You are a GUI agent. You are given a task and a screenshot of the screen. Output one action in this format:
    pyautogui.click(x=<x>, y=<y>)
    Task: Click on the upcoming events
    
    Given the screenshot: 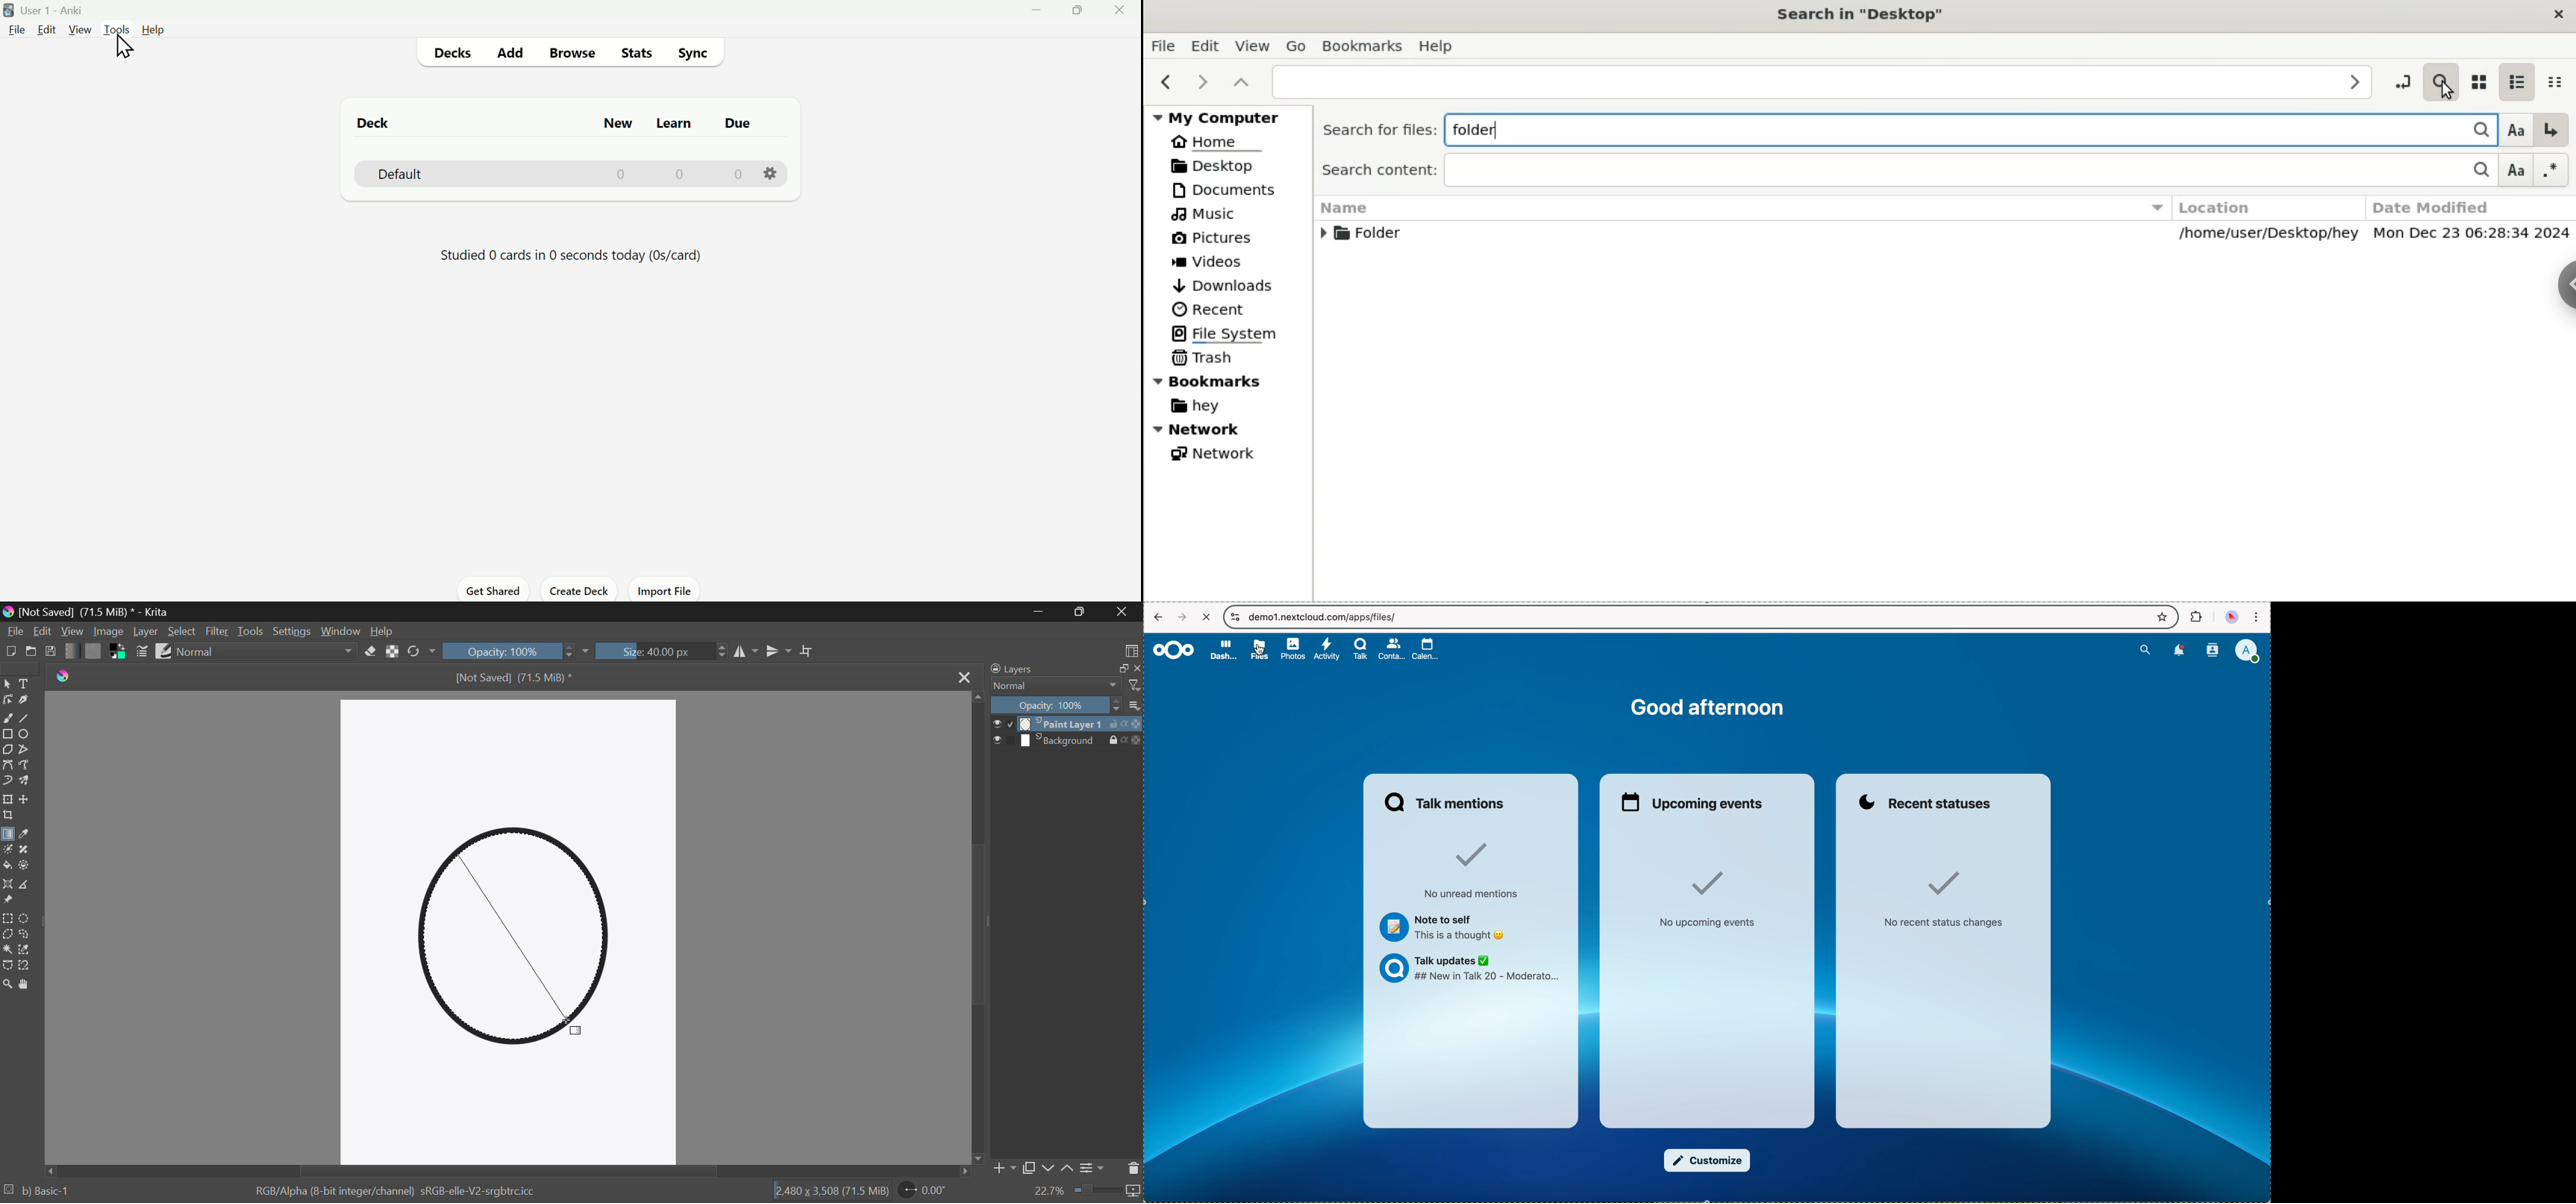 What is the action you would take?
    pyautogui.click(x=1696, y=801)
    